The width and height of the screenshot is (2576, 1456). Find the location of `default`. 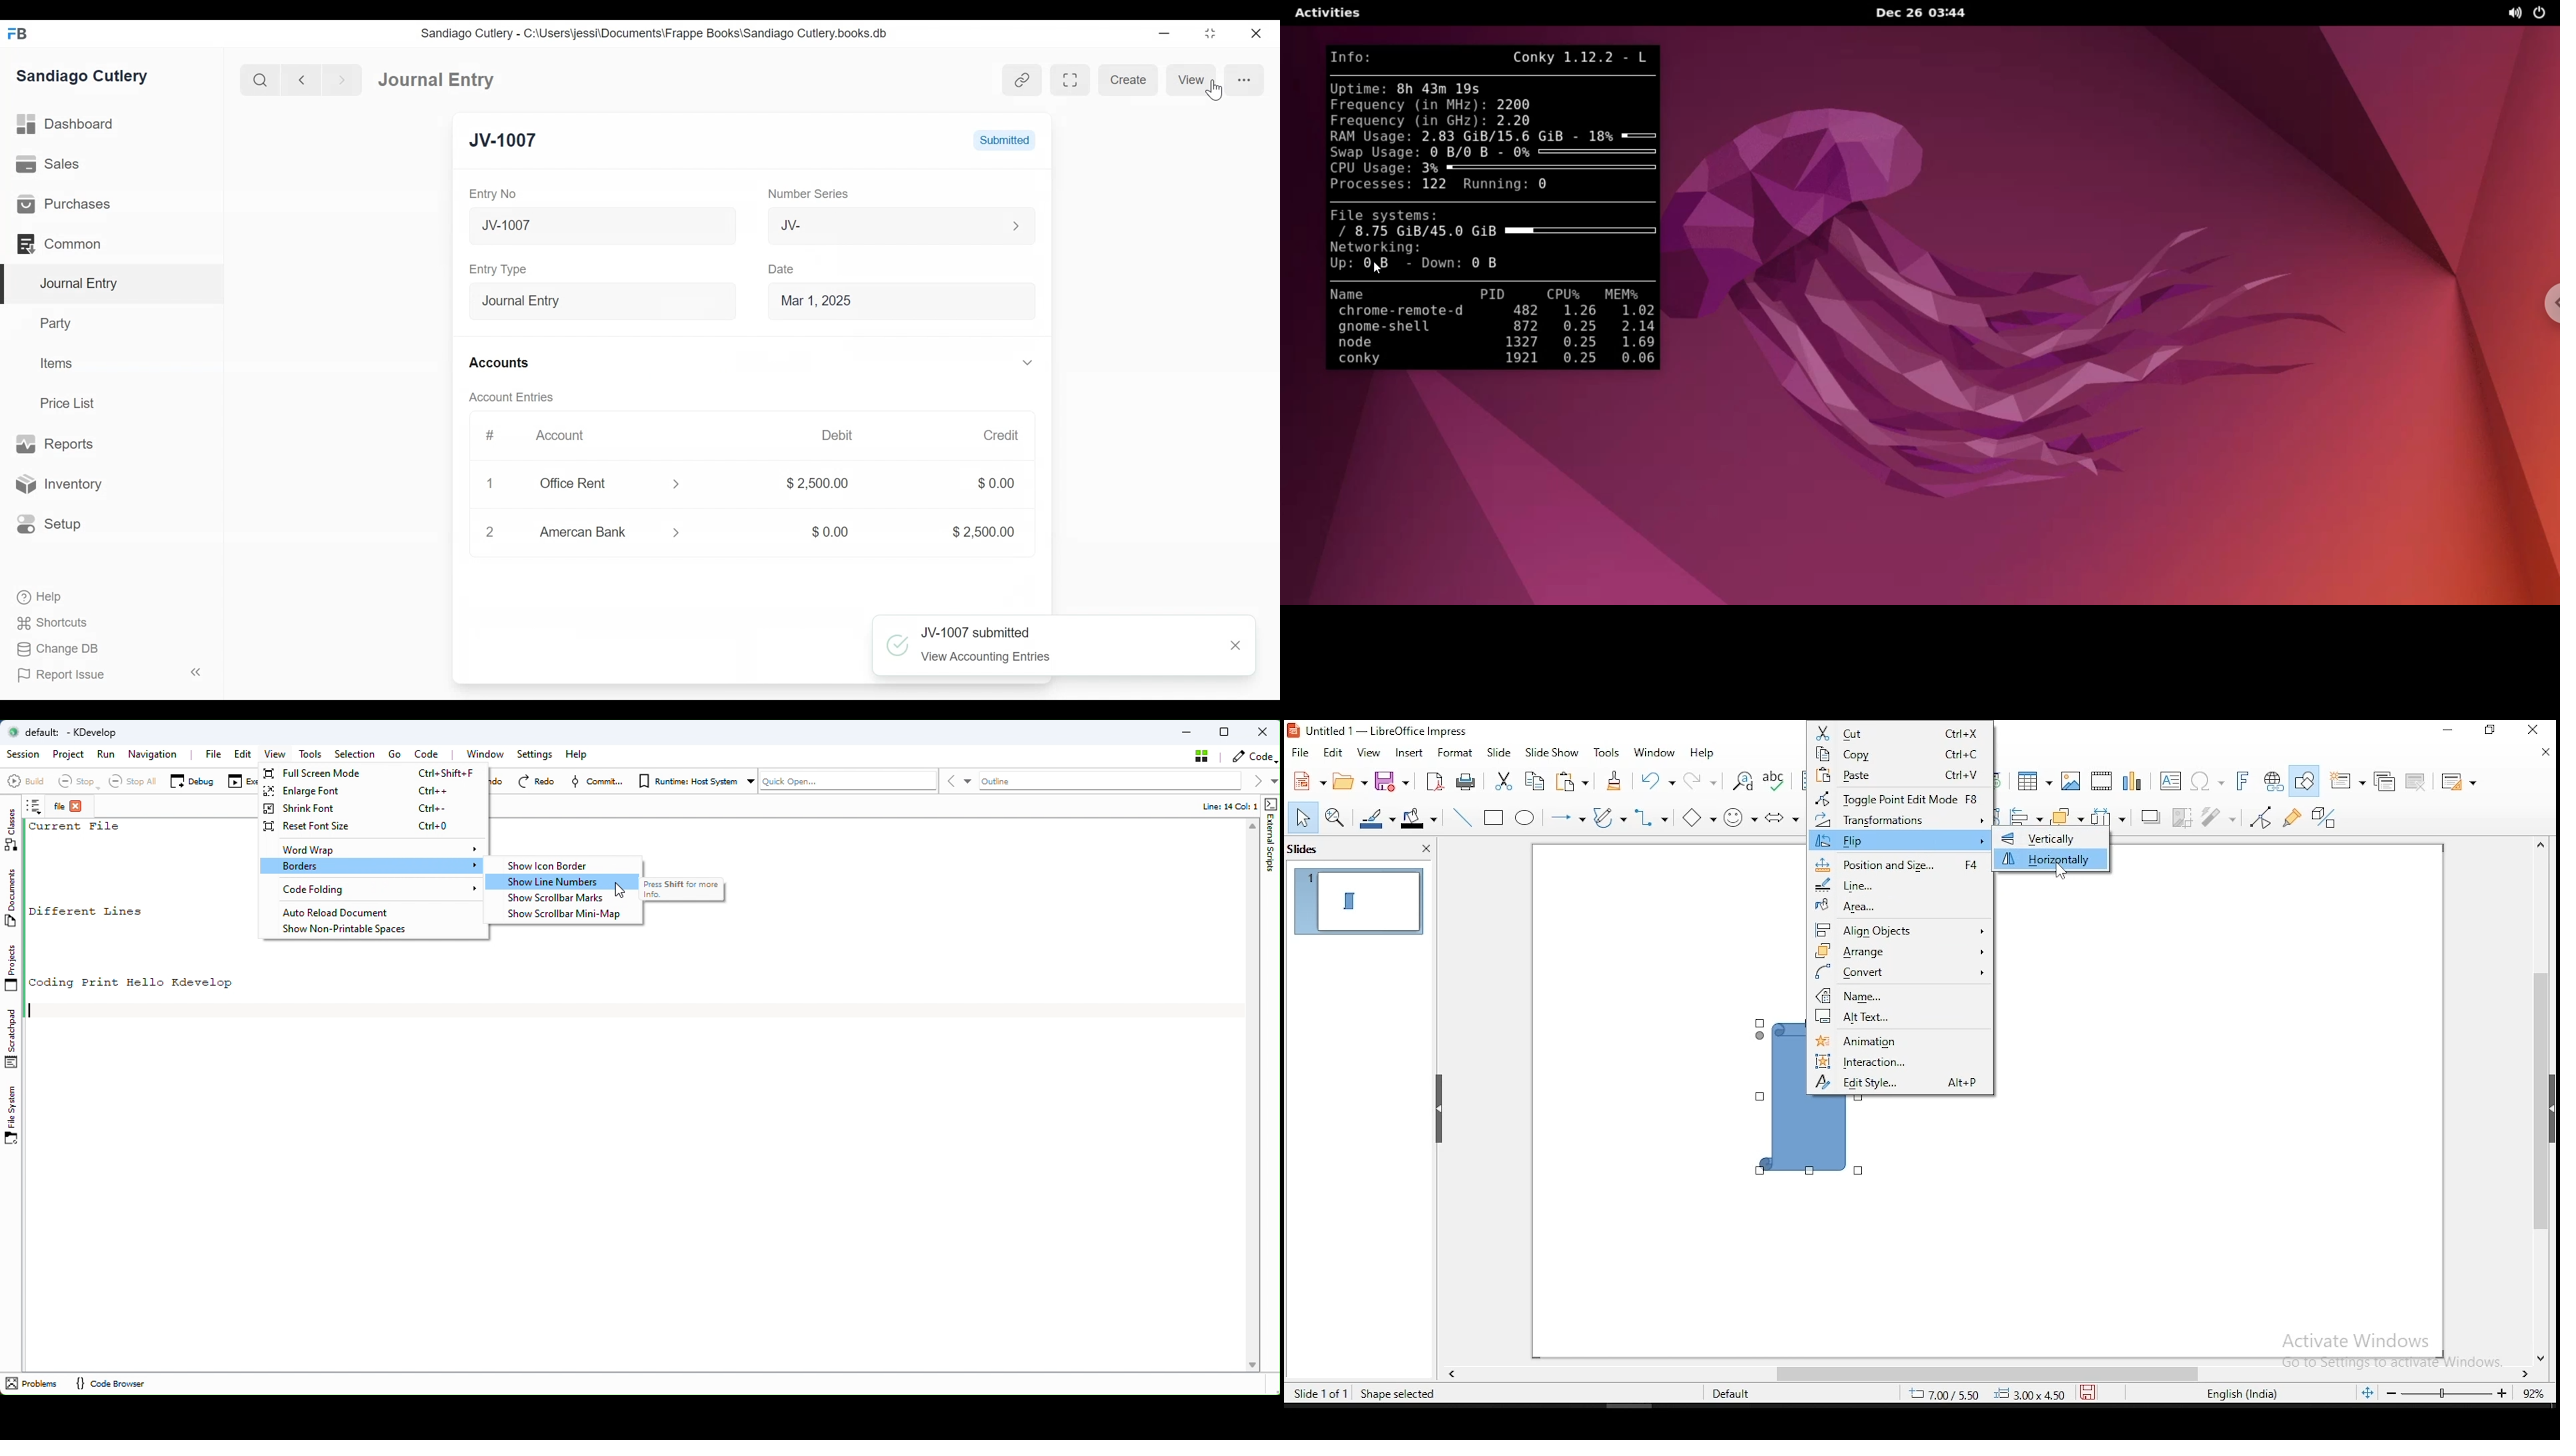

default is located at coordinates (1731, 1395).